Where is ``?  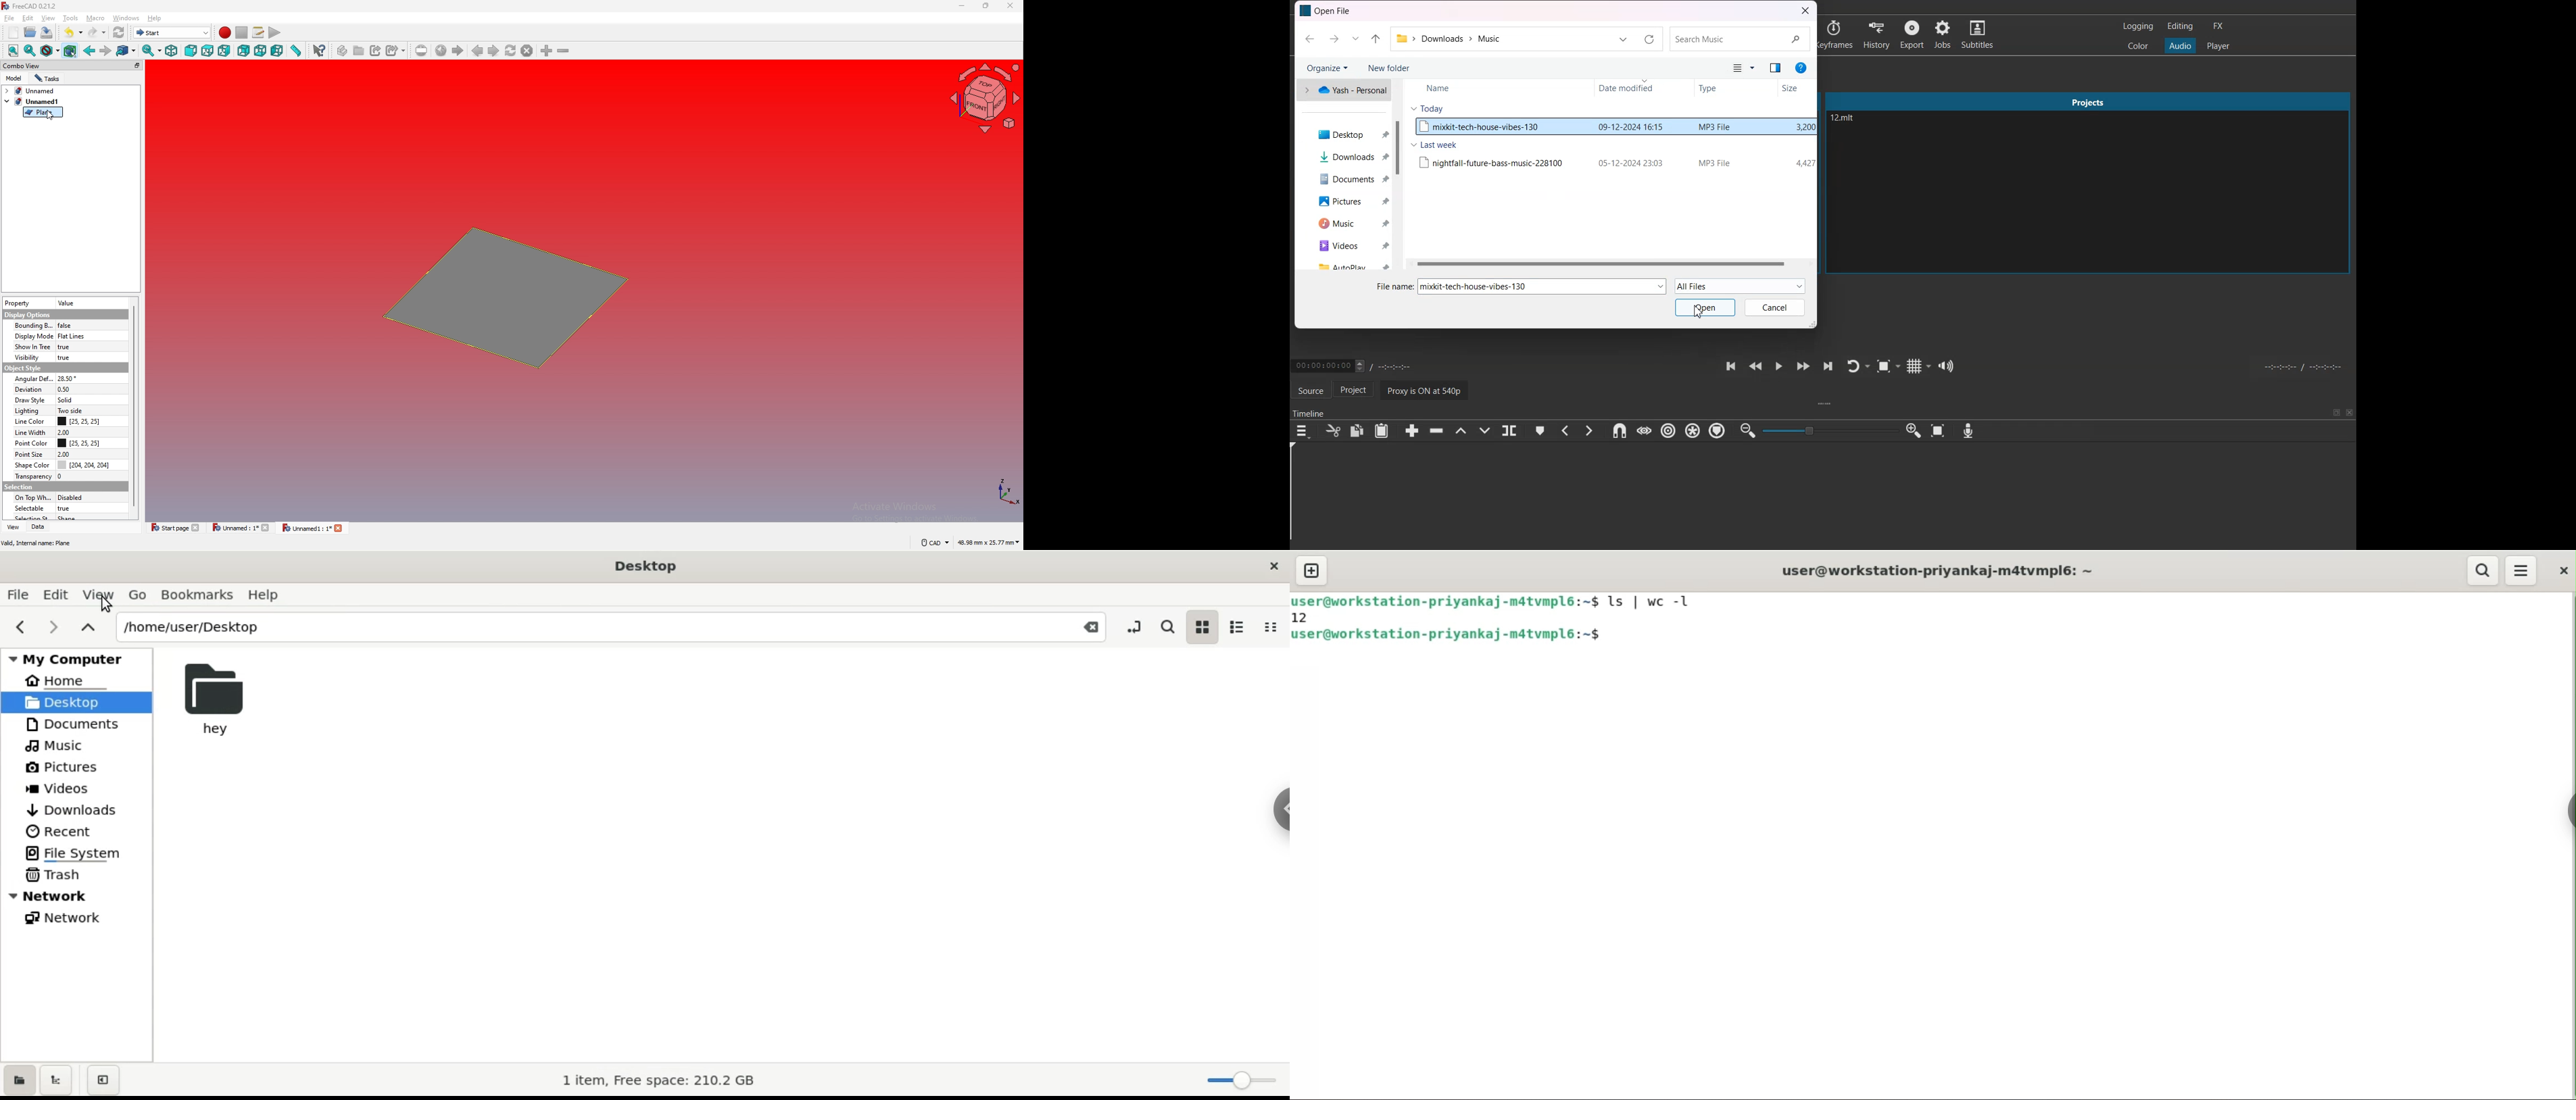
 is located at coordinates (1755, 69).